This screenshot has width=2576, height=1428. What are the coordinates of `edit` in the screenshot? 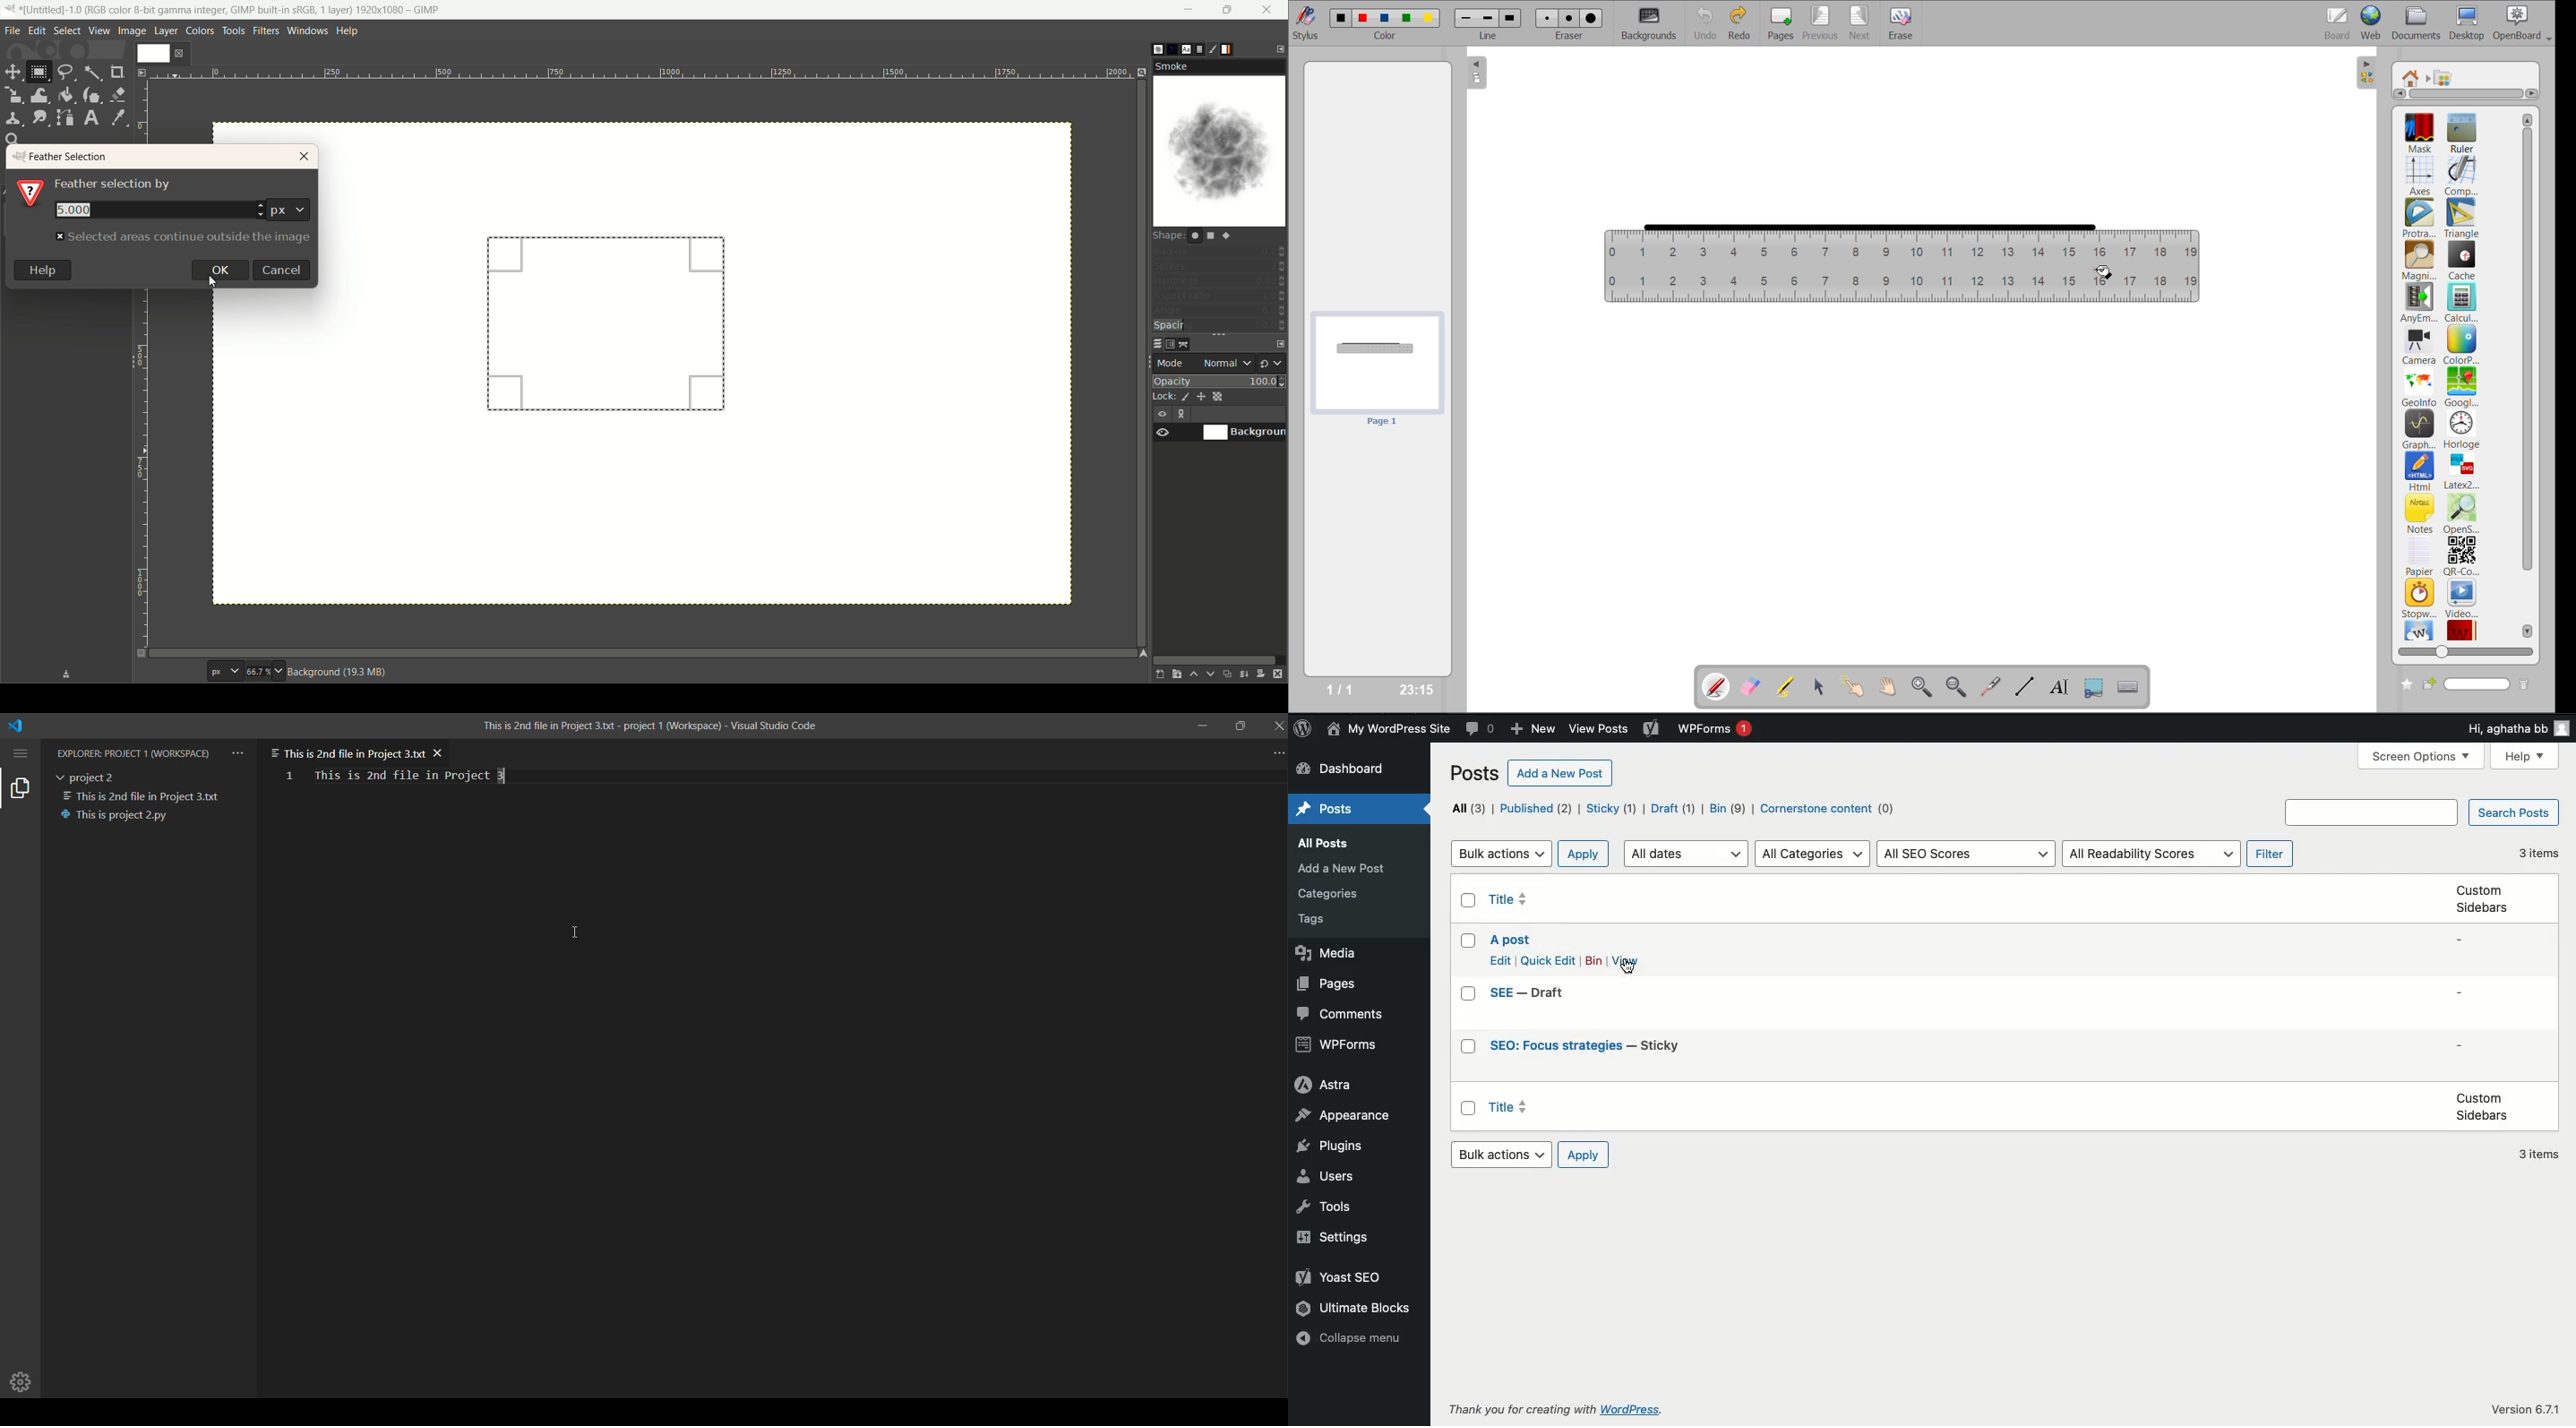 It's located at (38, 30).